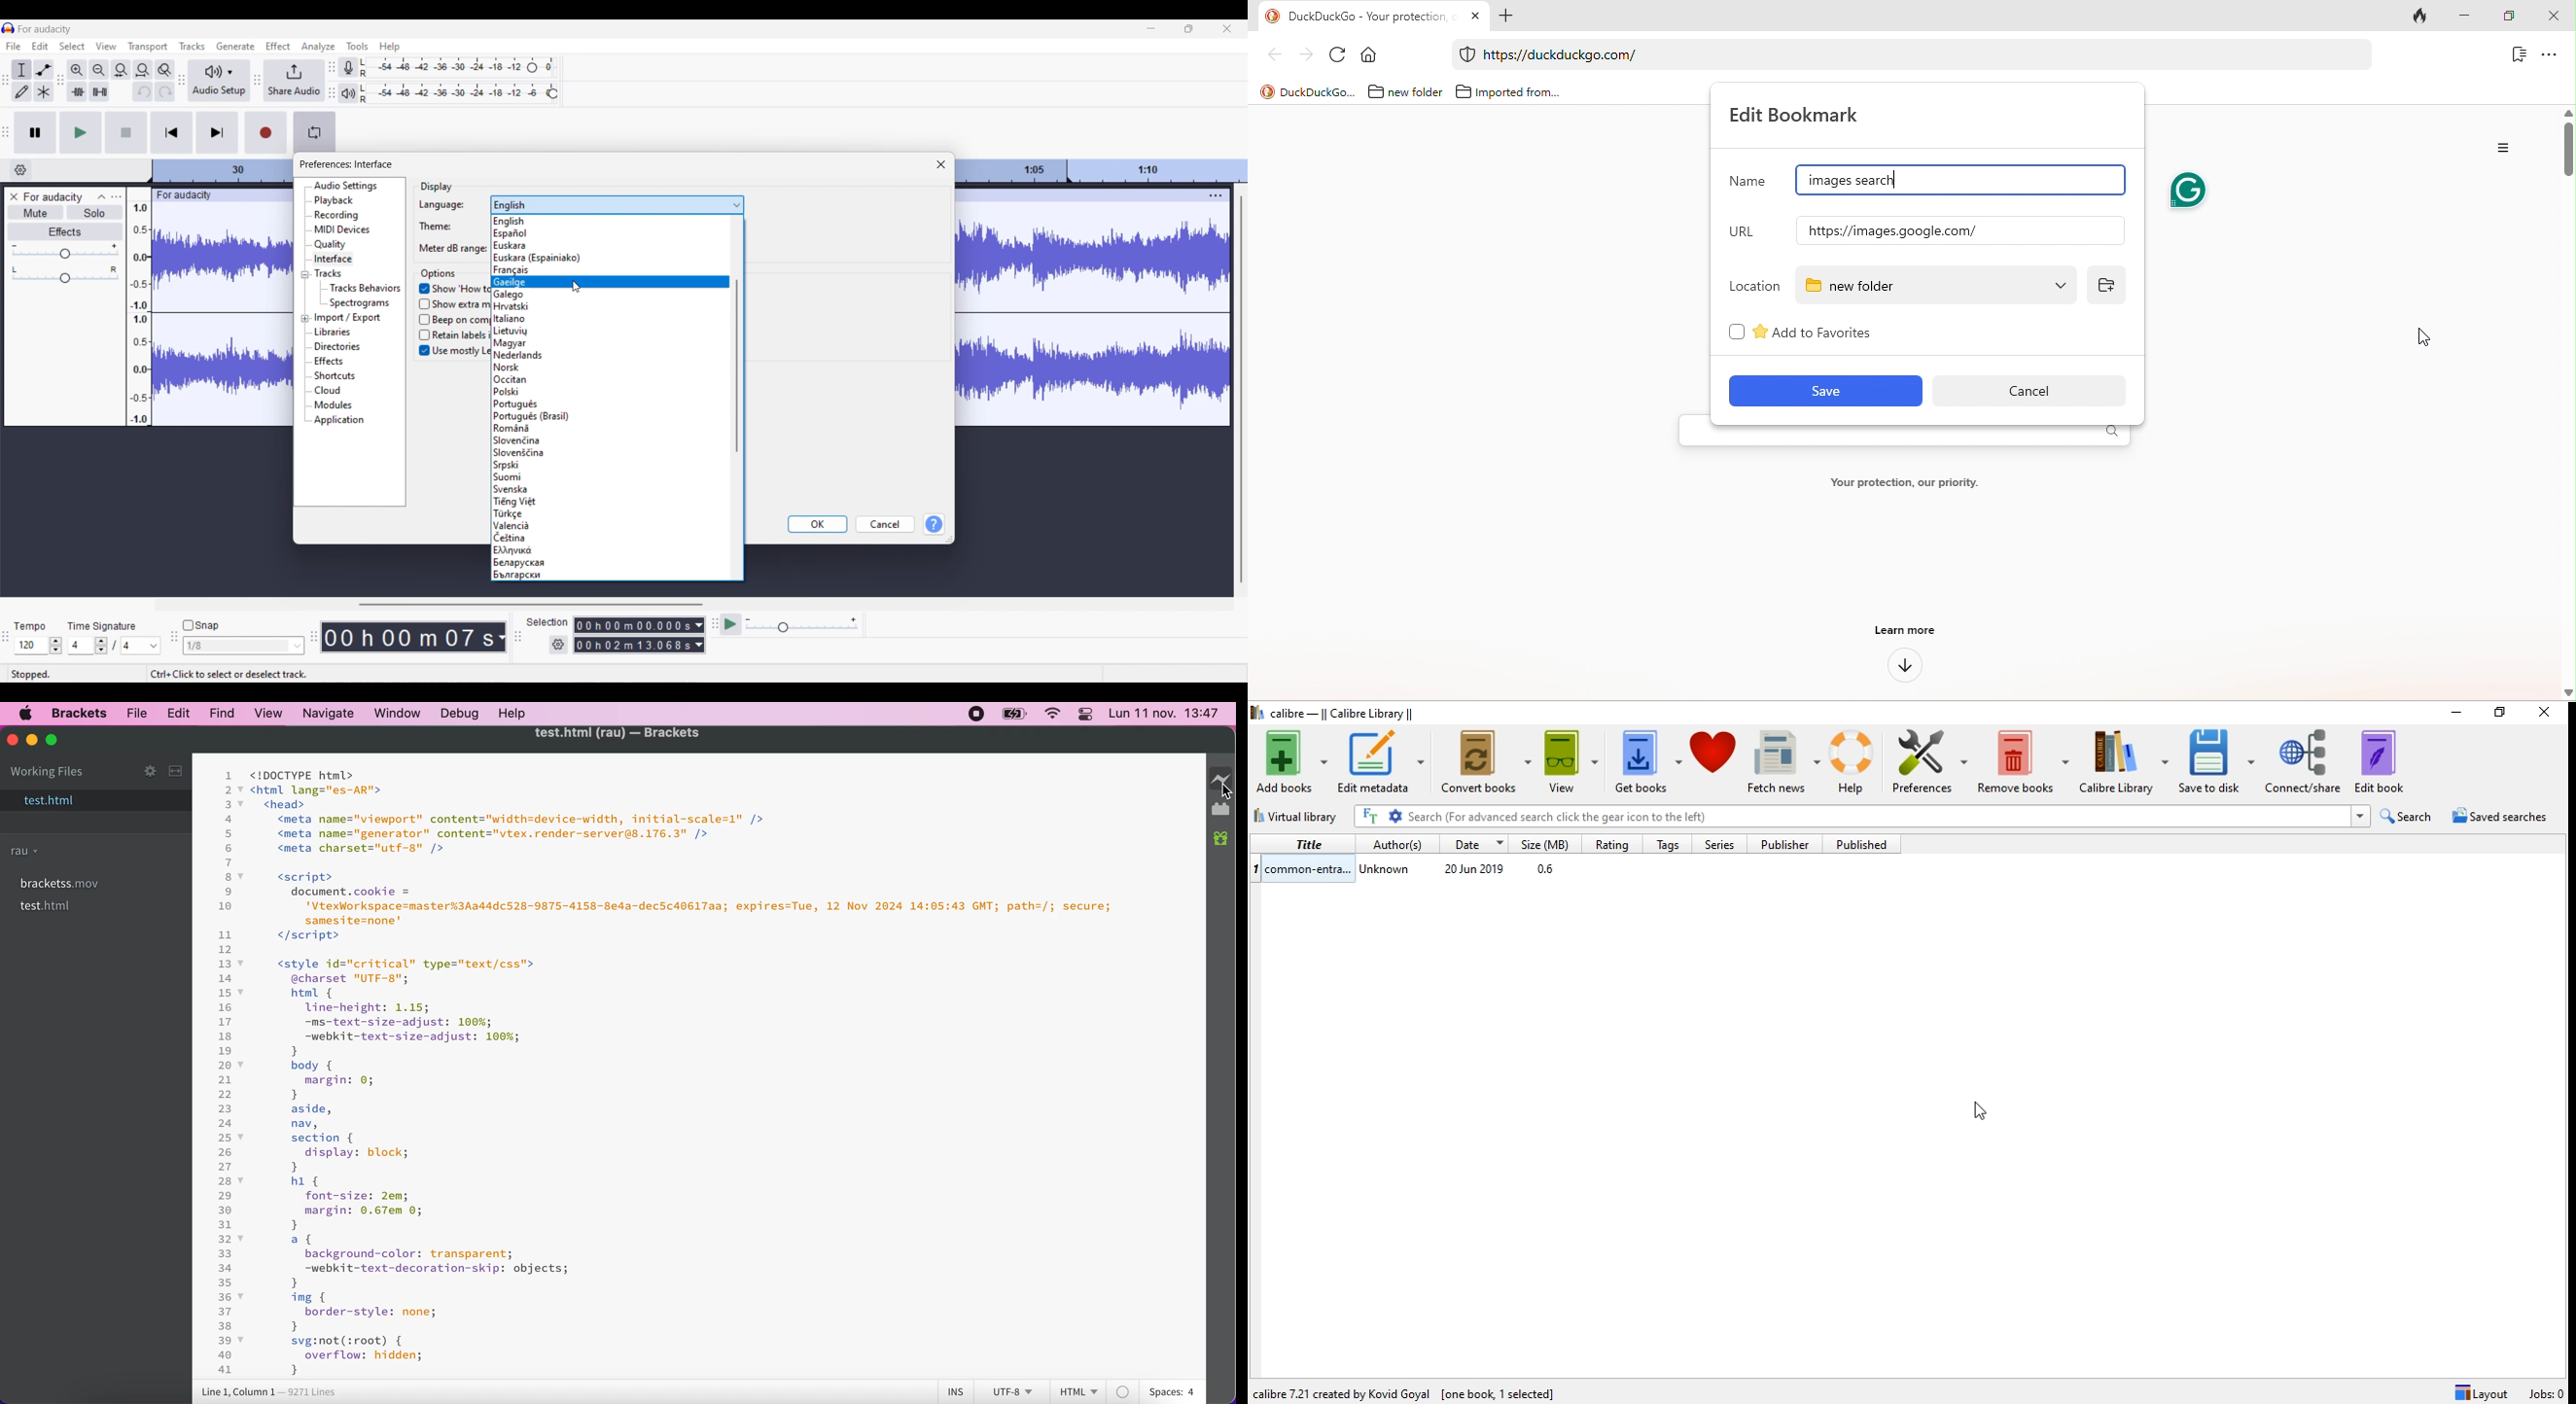 This screenshot has height=1428, width=2576. I want to click on Zoom out, so click(99, 70).